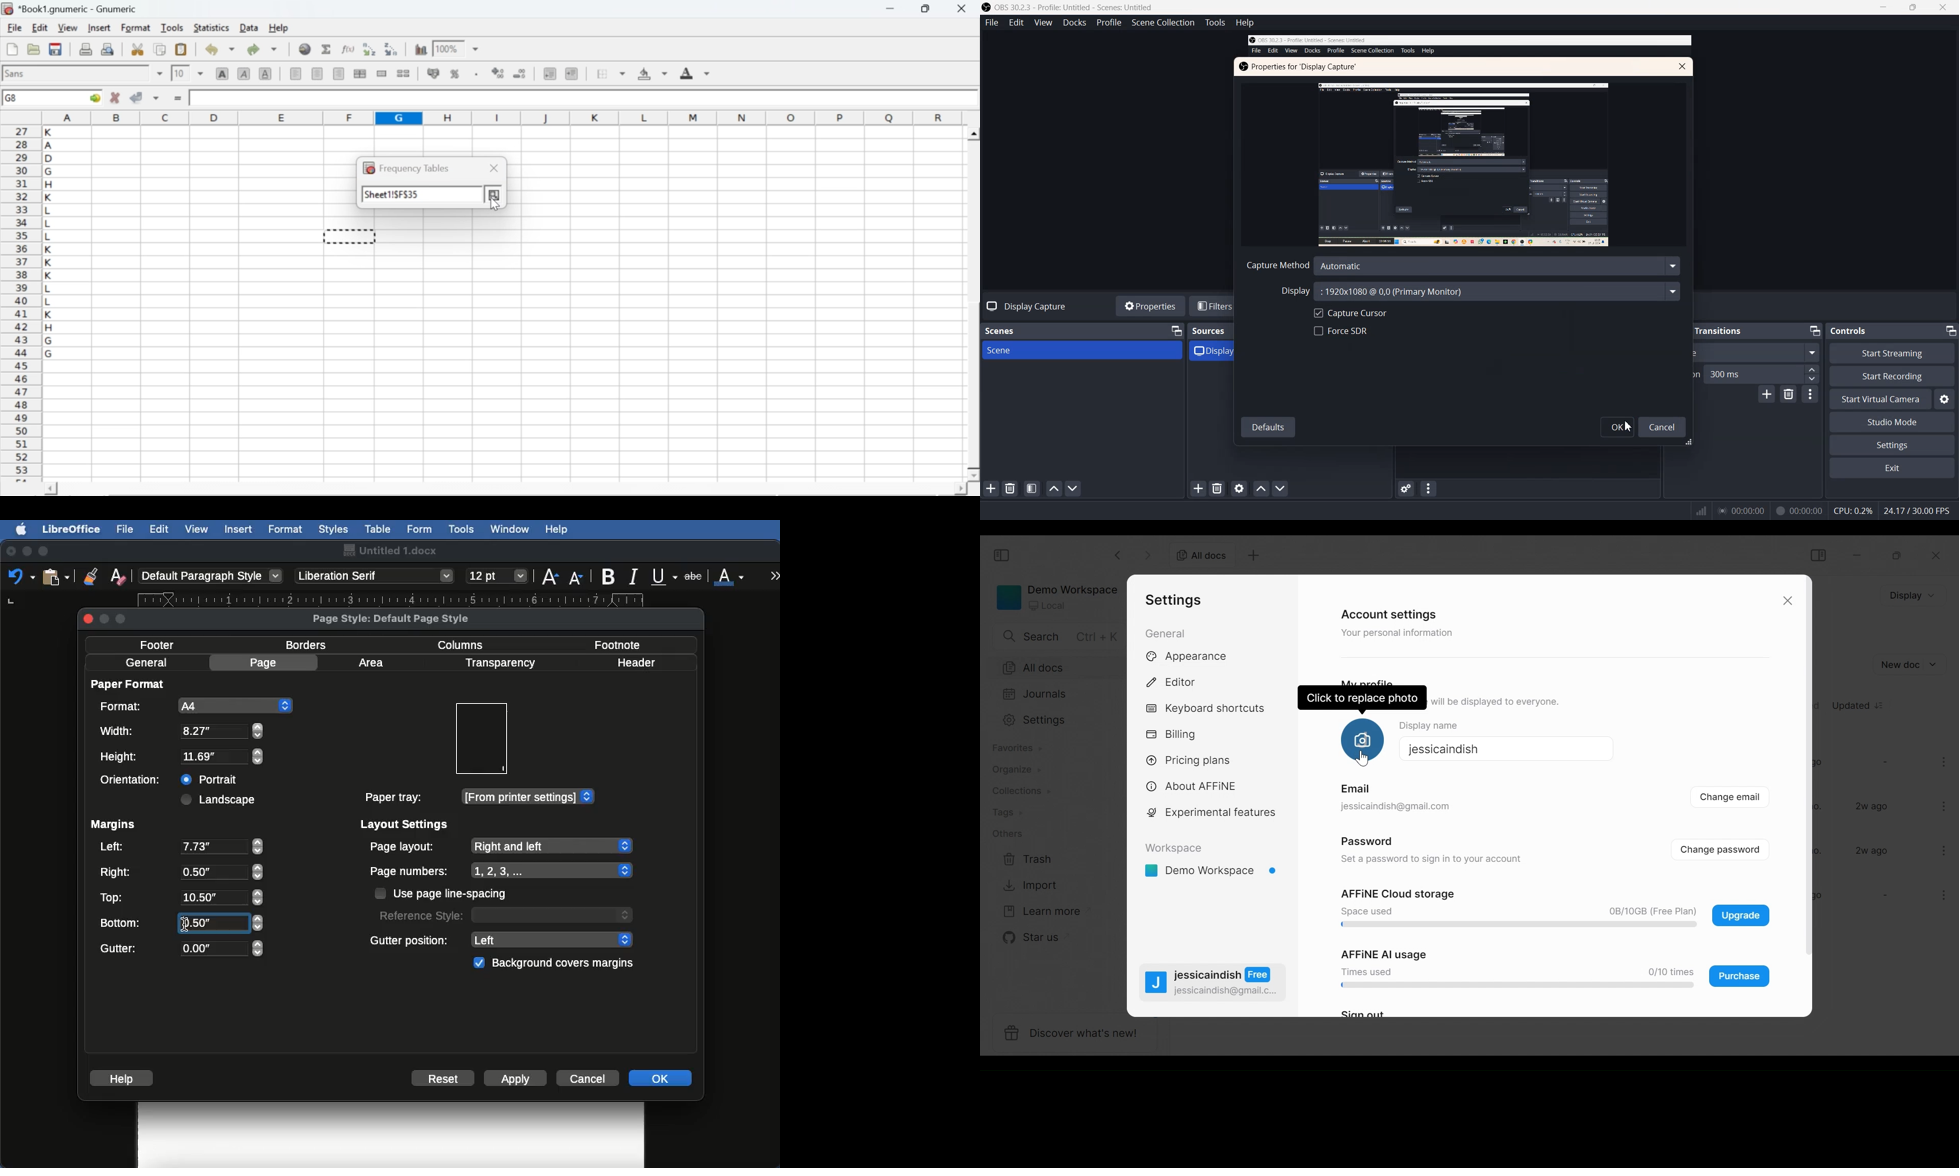  What do you see at coordinates (550, 73) in the screenshot?
I see `decrease indent` at bounding box center [550, 73].